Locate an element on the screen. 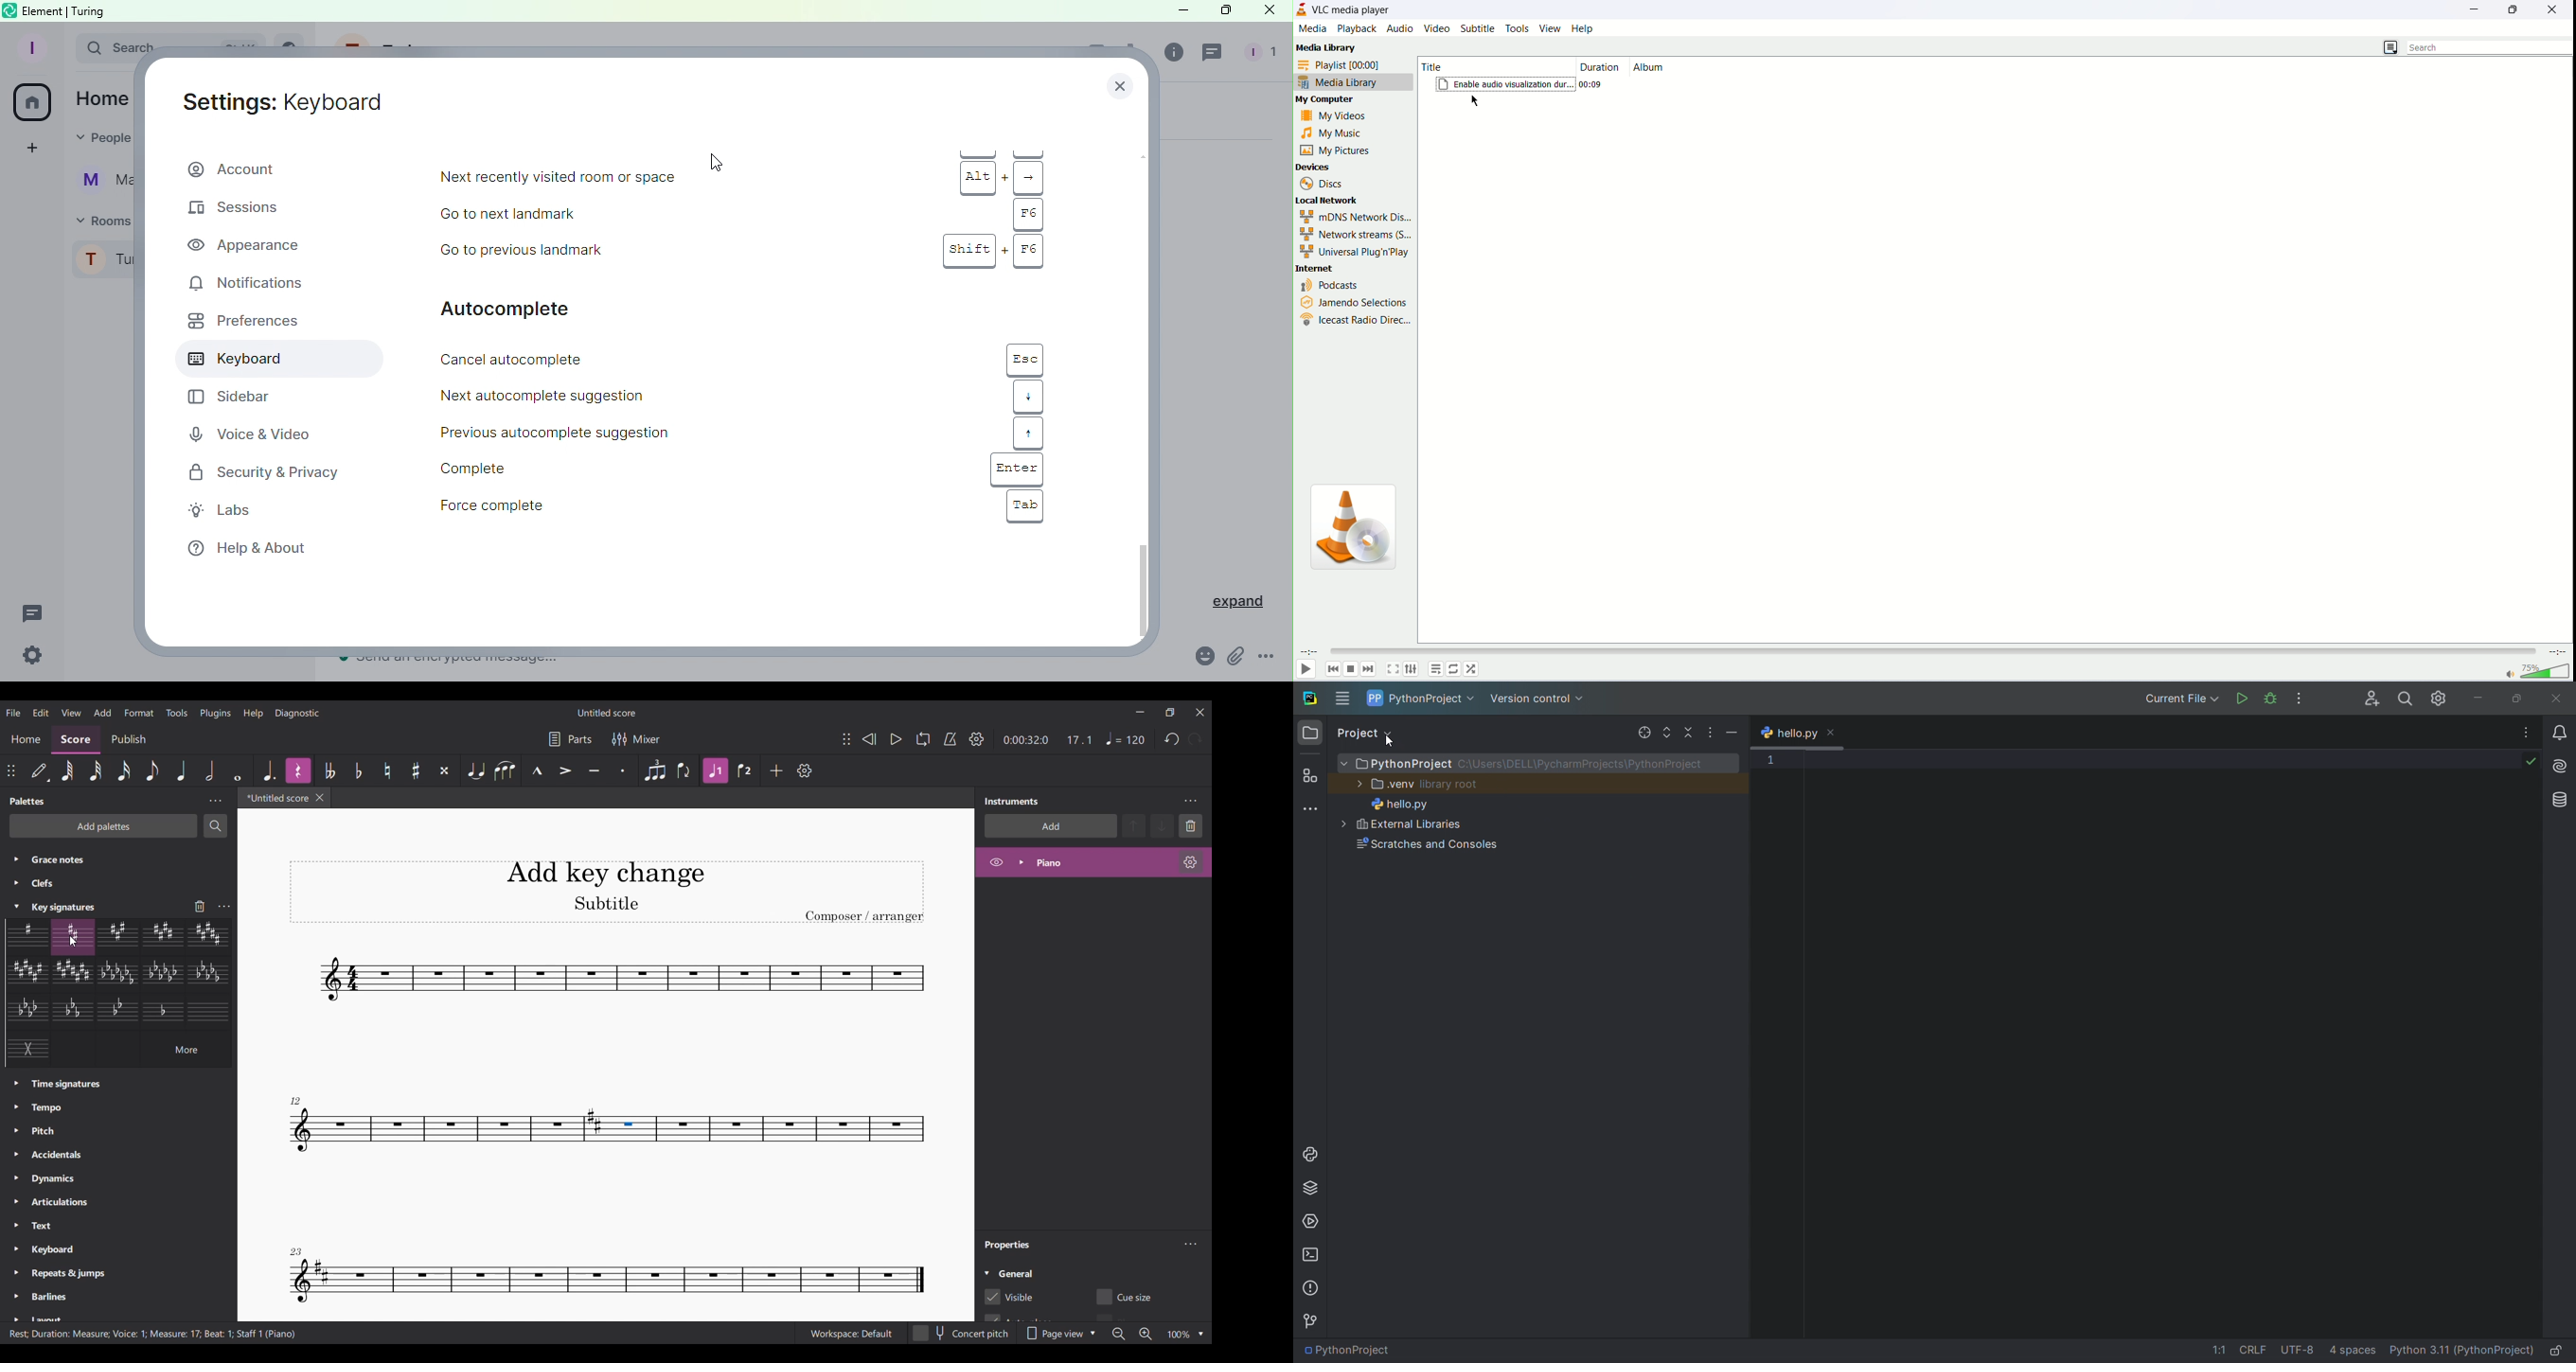 The width and height of the screenshot is (2576, 1372). Accent is located at coordinates (565, 770).